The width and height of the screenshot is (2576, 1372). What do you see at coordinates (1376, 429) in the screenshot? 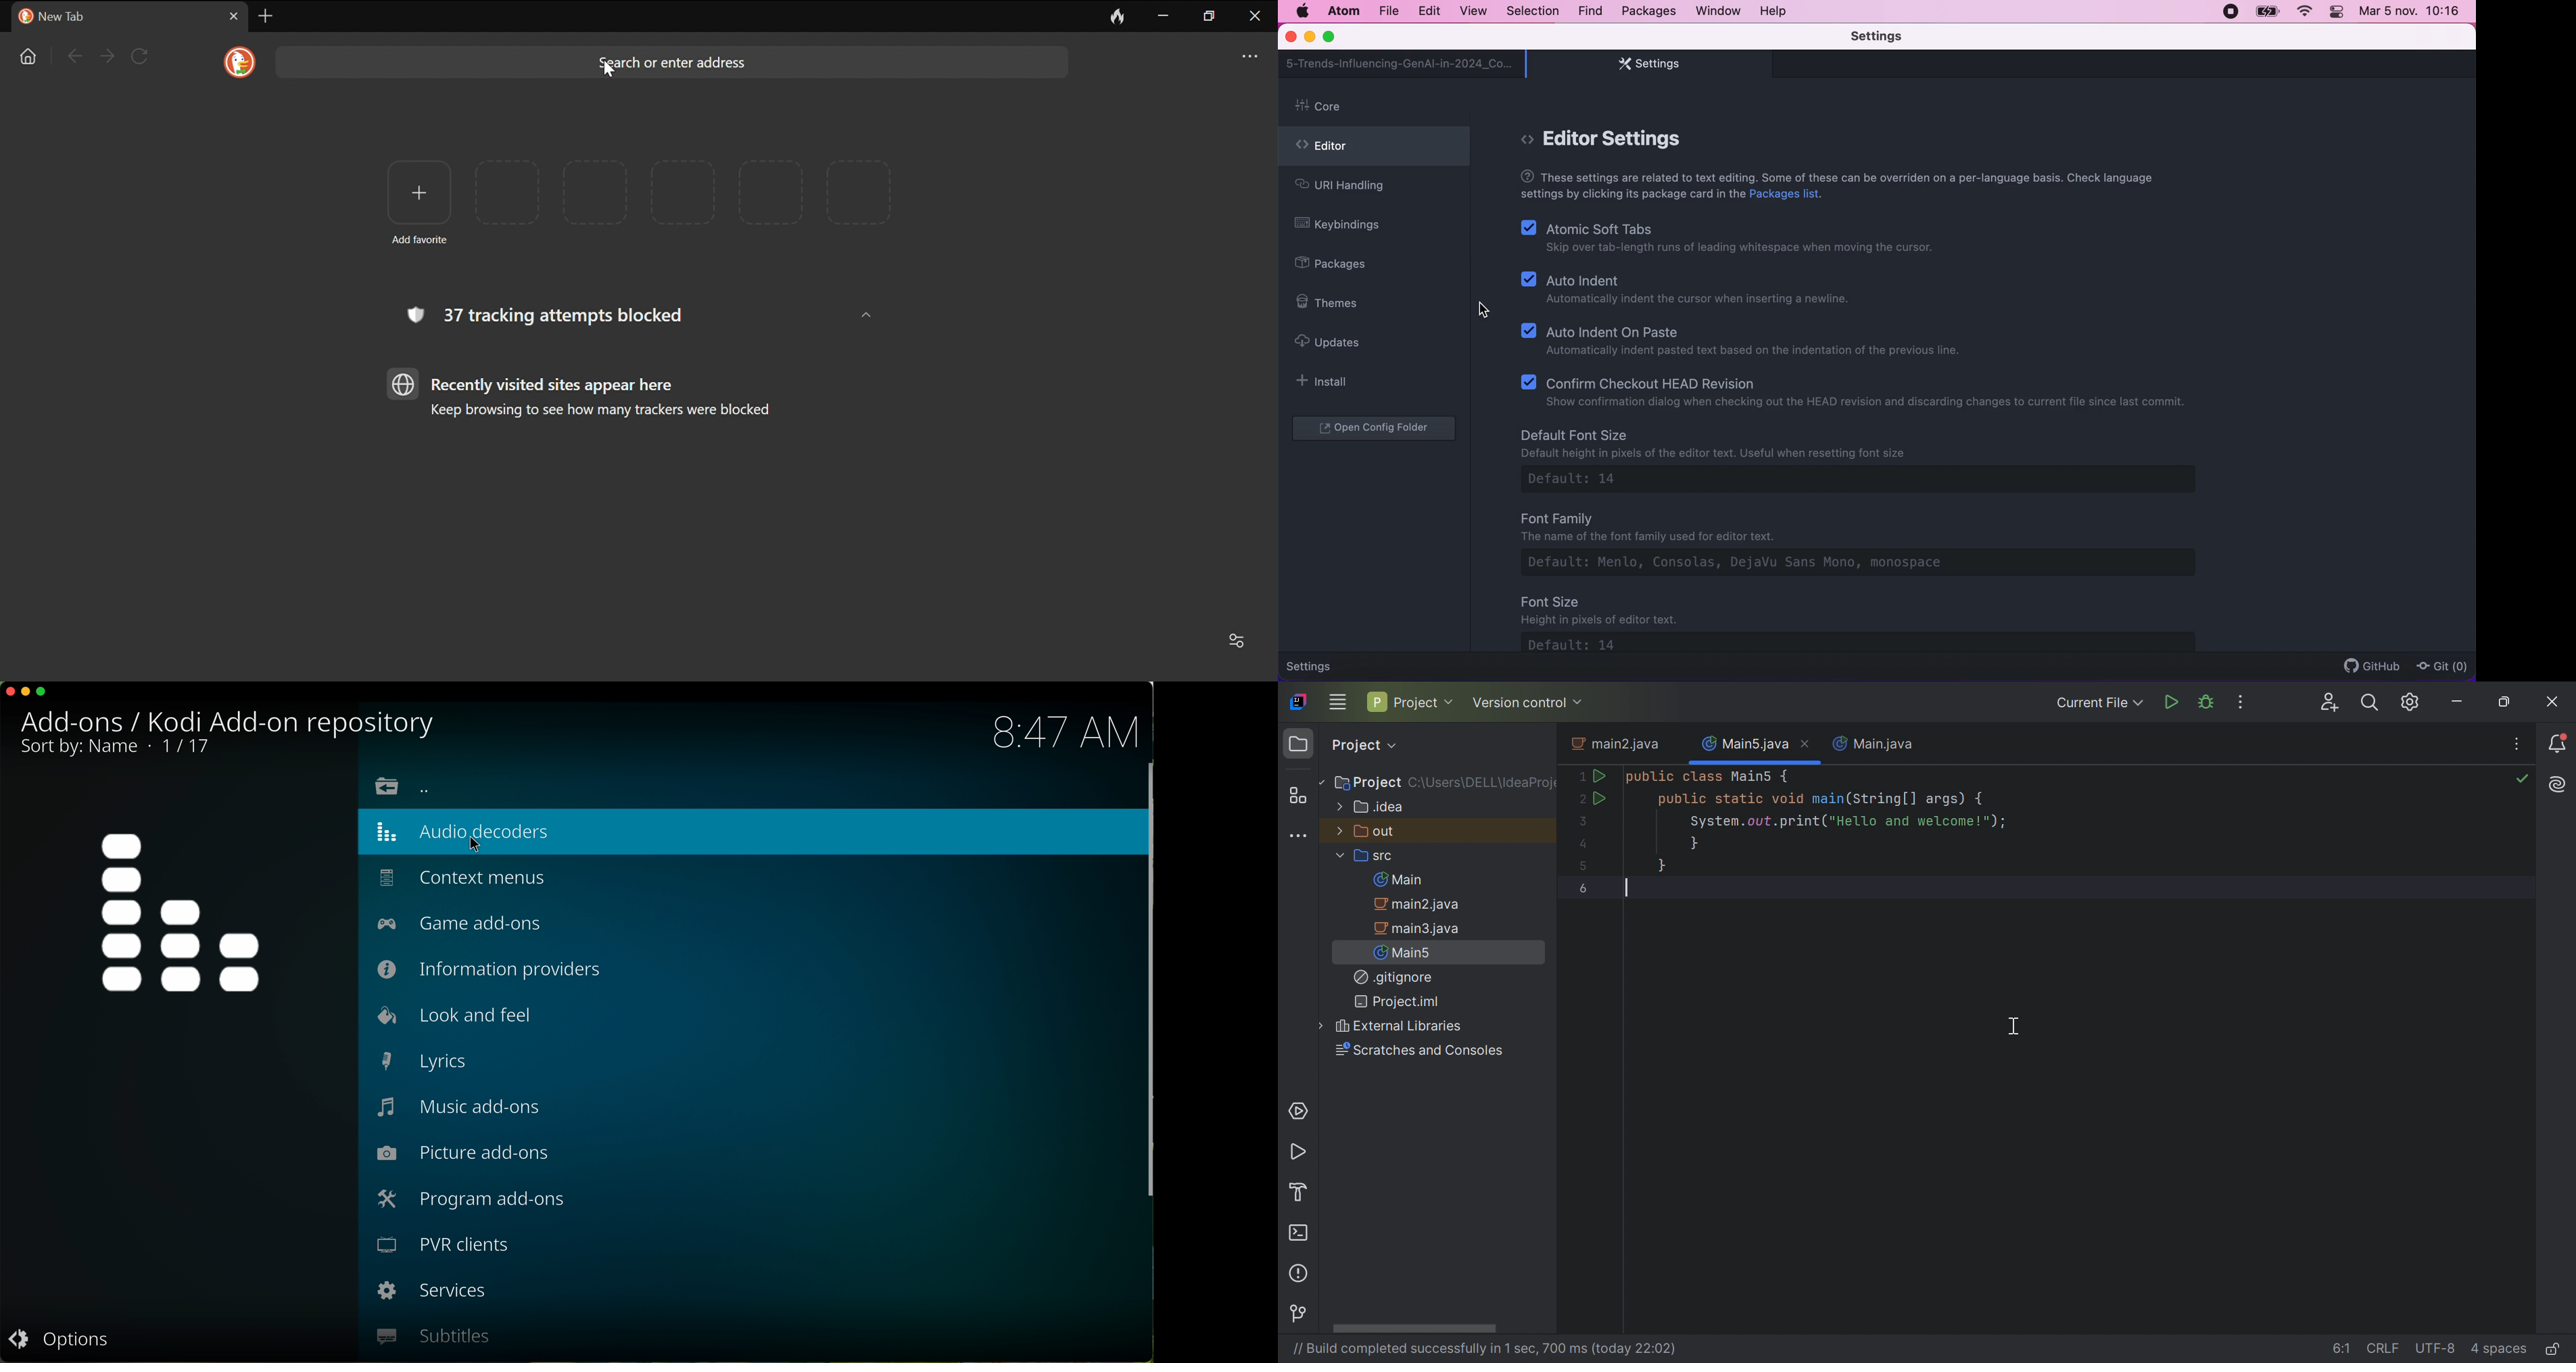
I see `open config folder` at bounding box center [1376, 429].